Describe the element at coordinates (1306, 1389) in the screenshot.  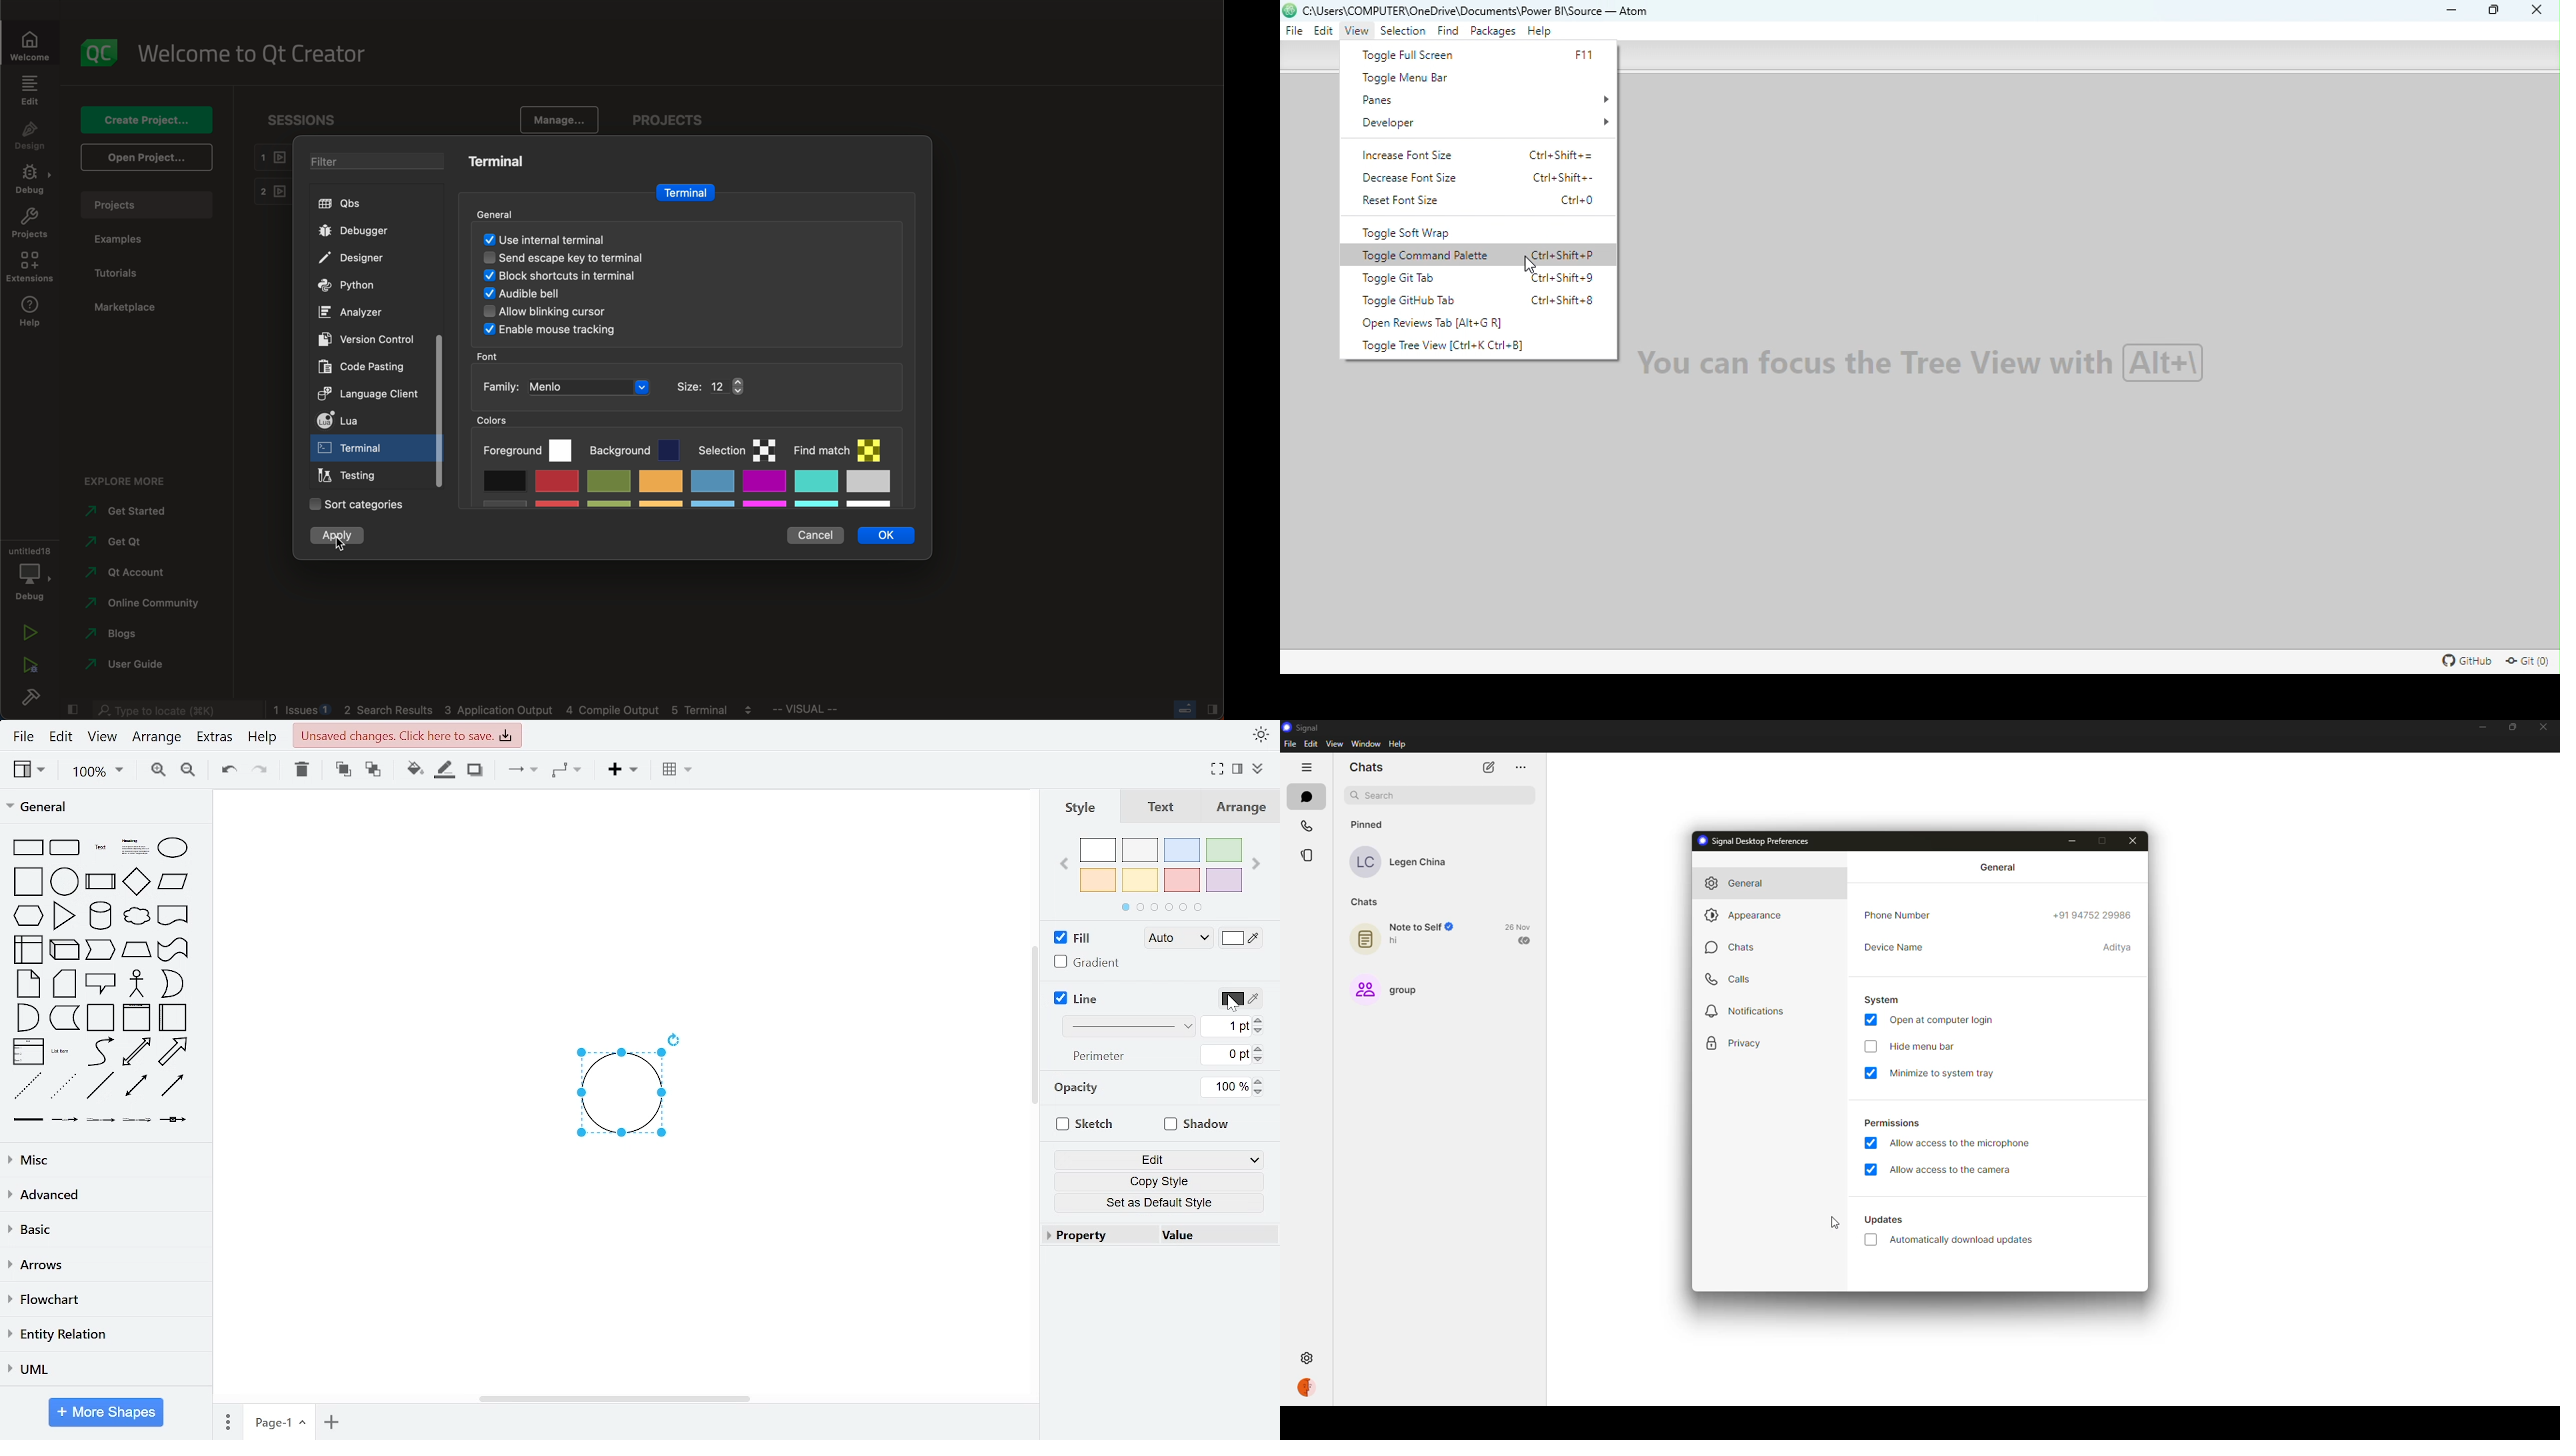
I see `profile` at that location.